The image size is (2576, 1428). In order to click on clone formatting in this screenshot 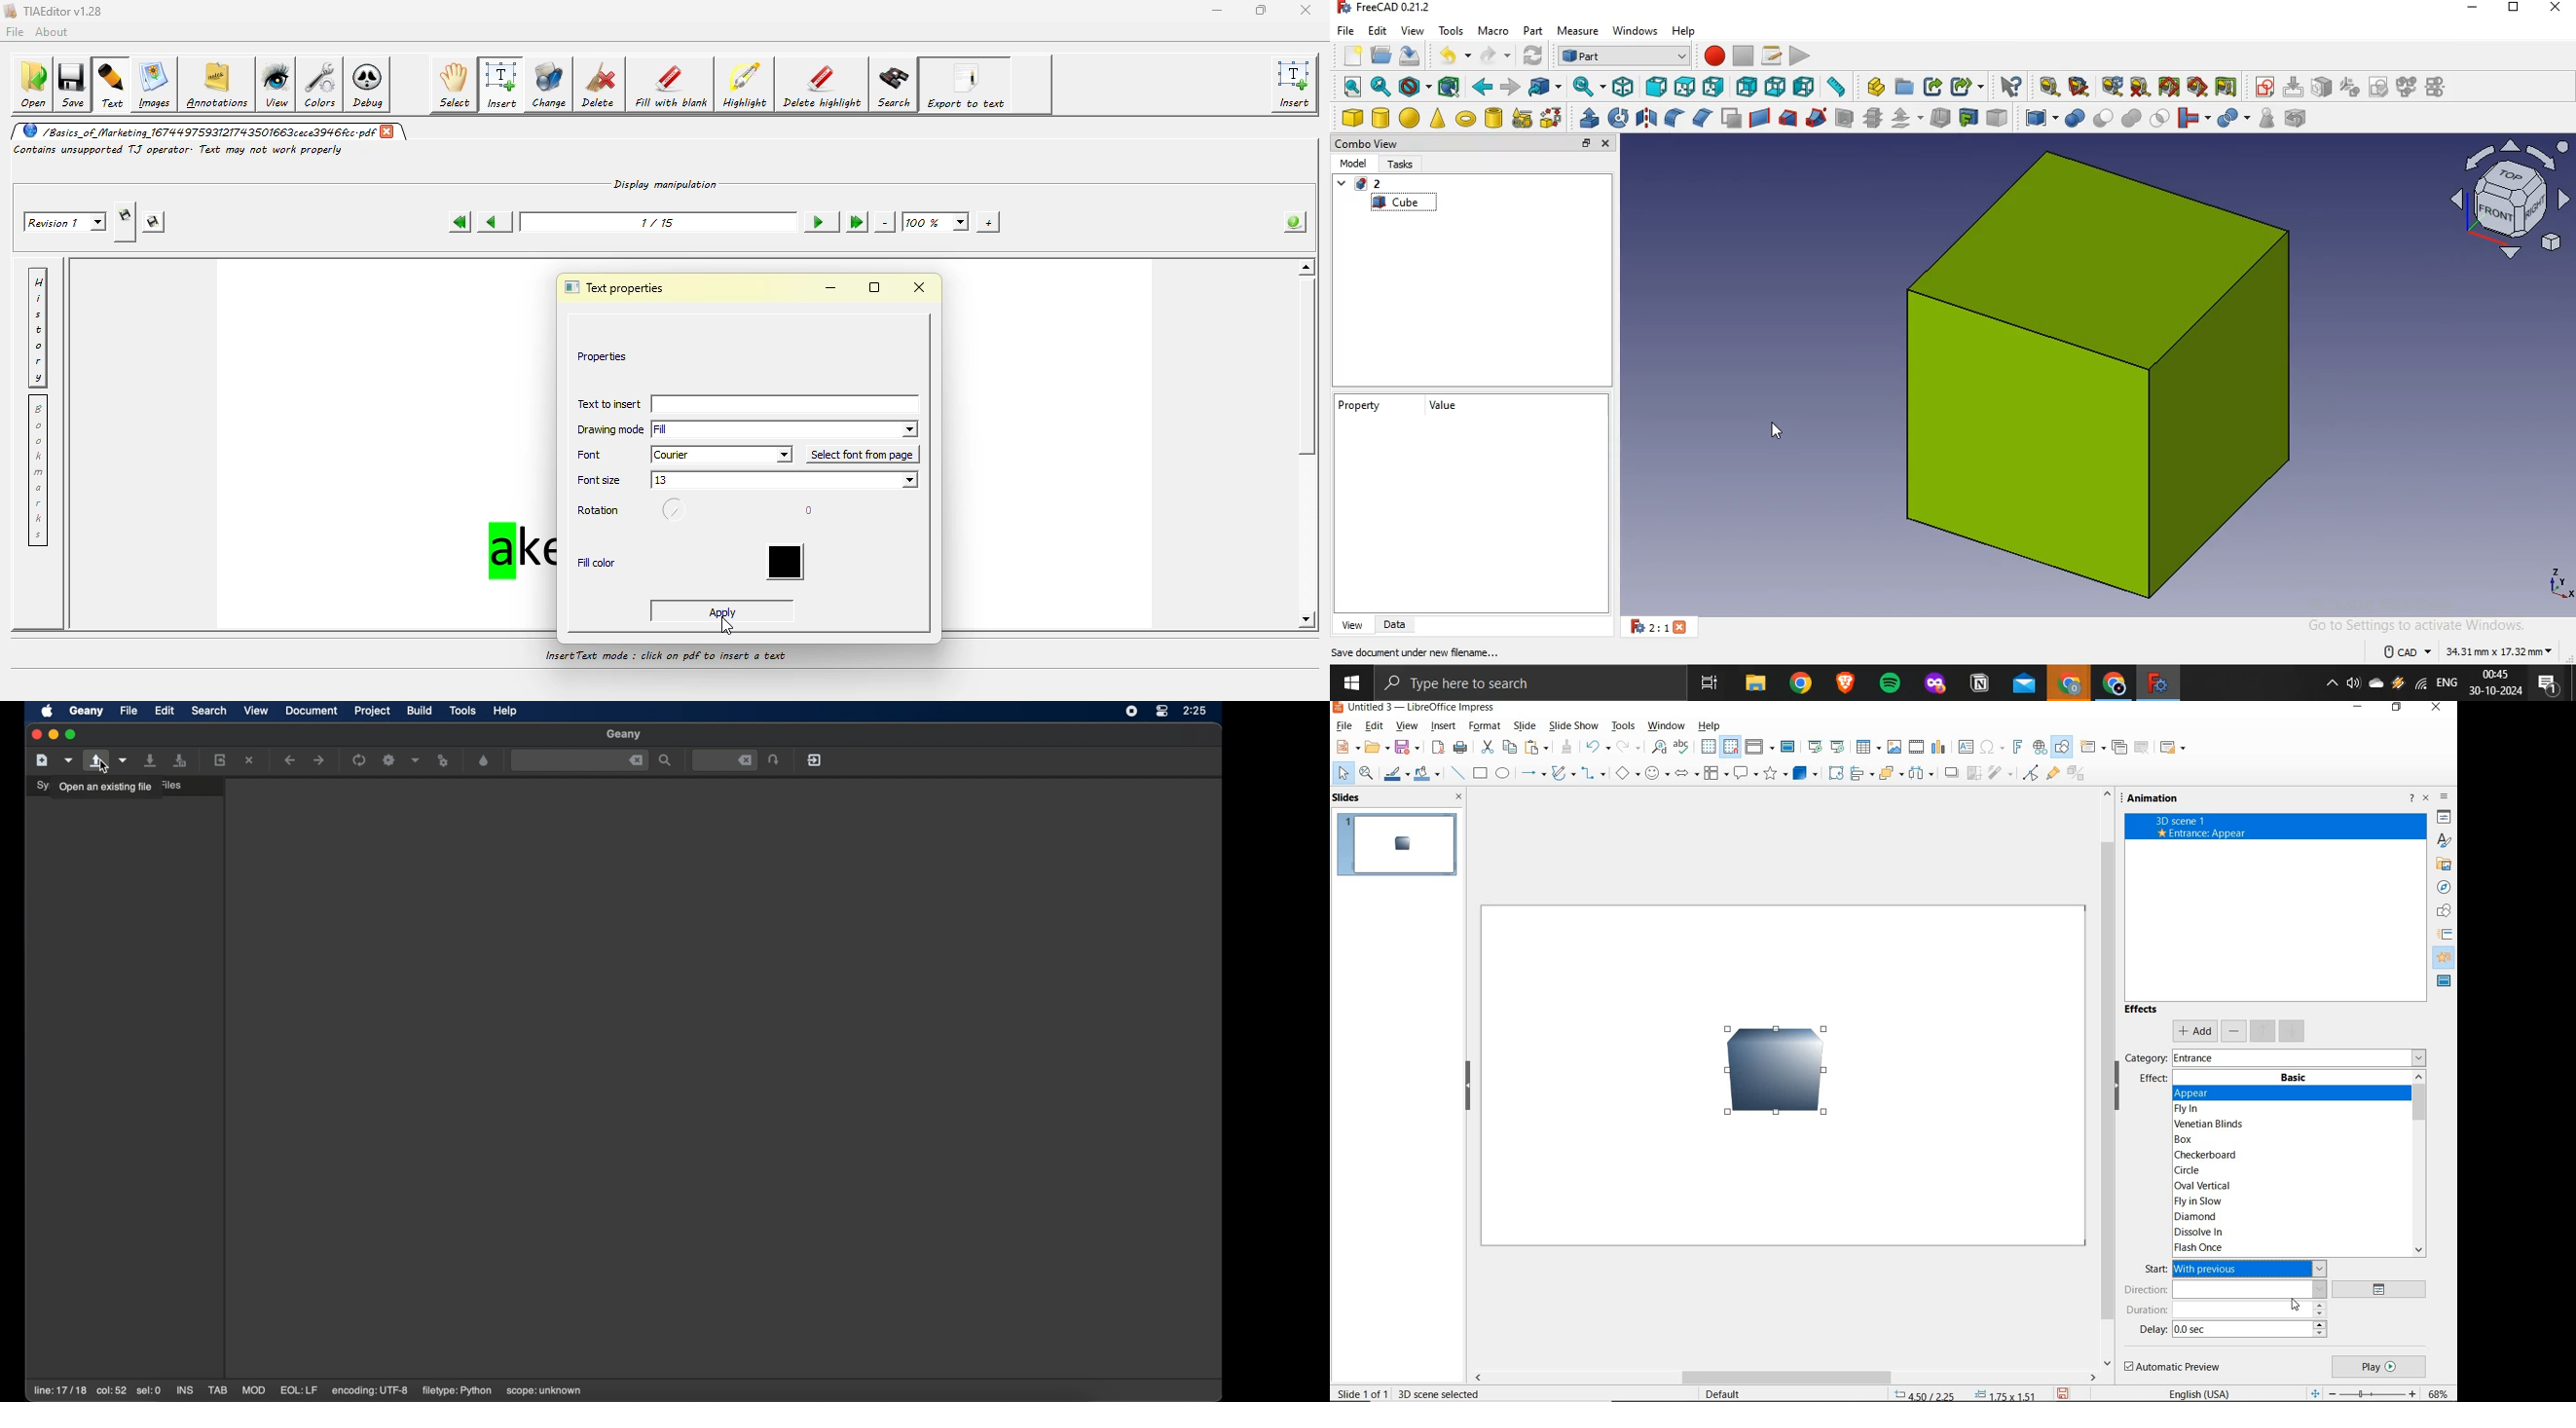, I will do `click(1568, 747)`.